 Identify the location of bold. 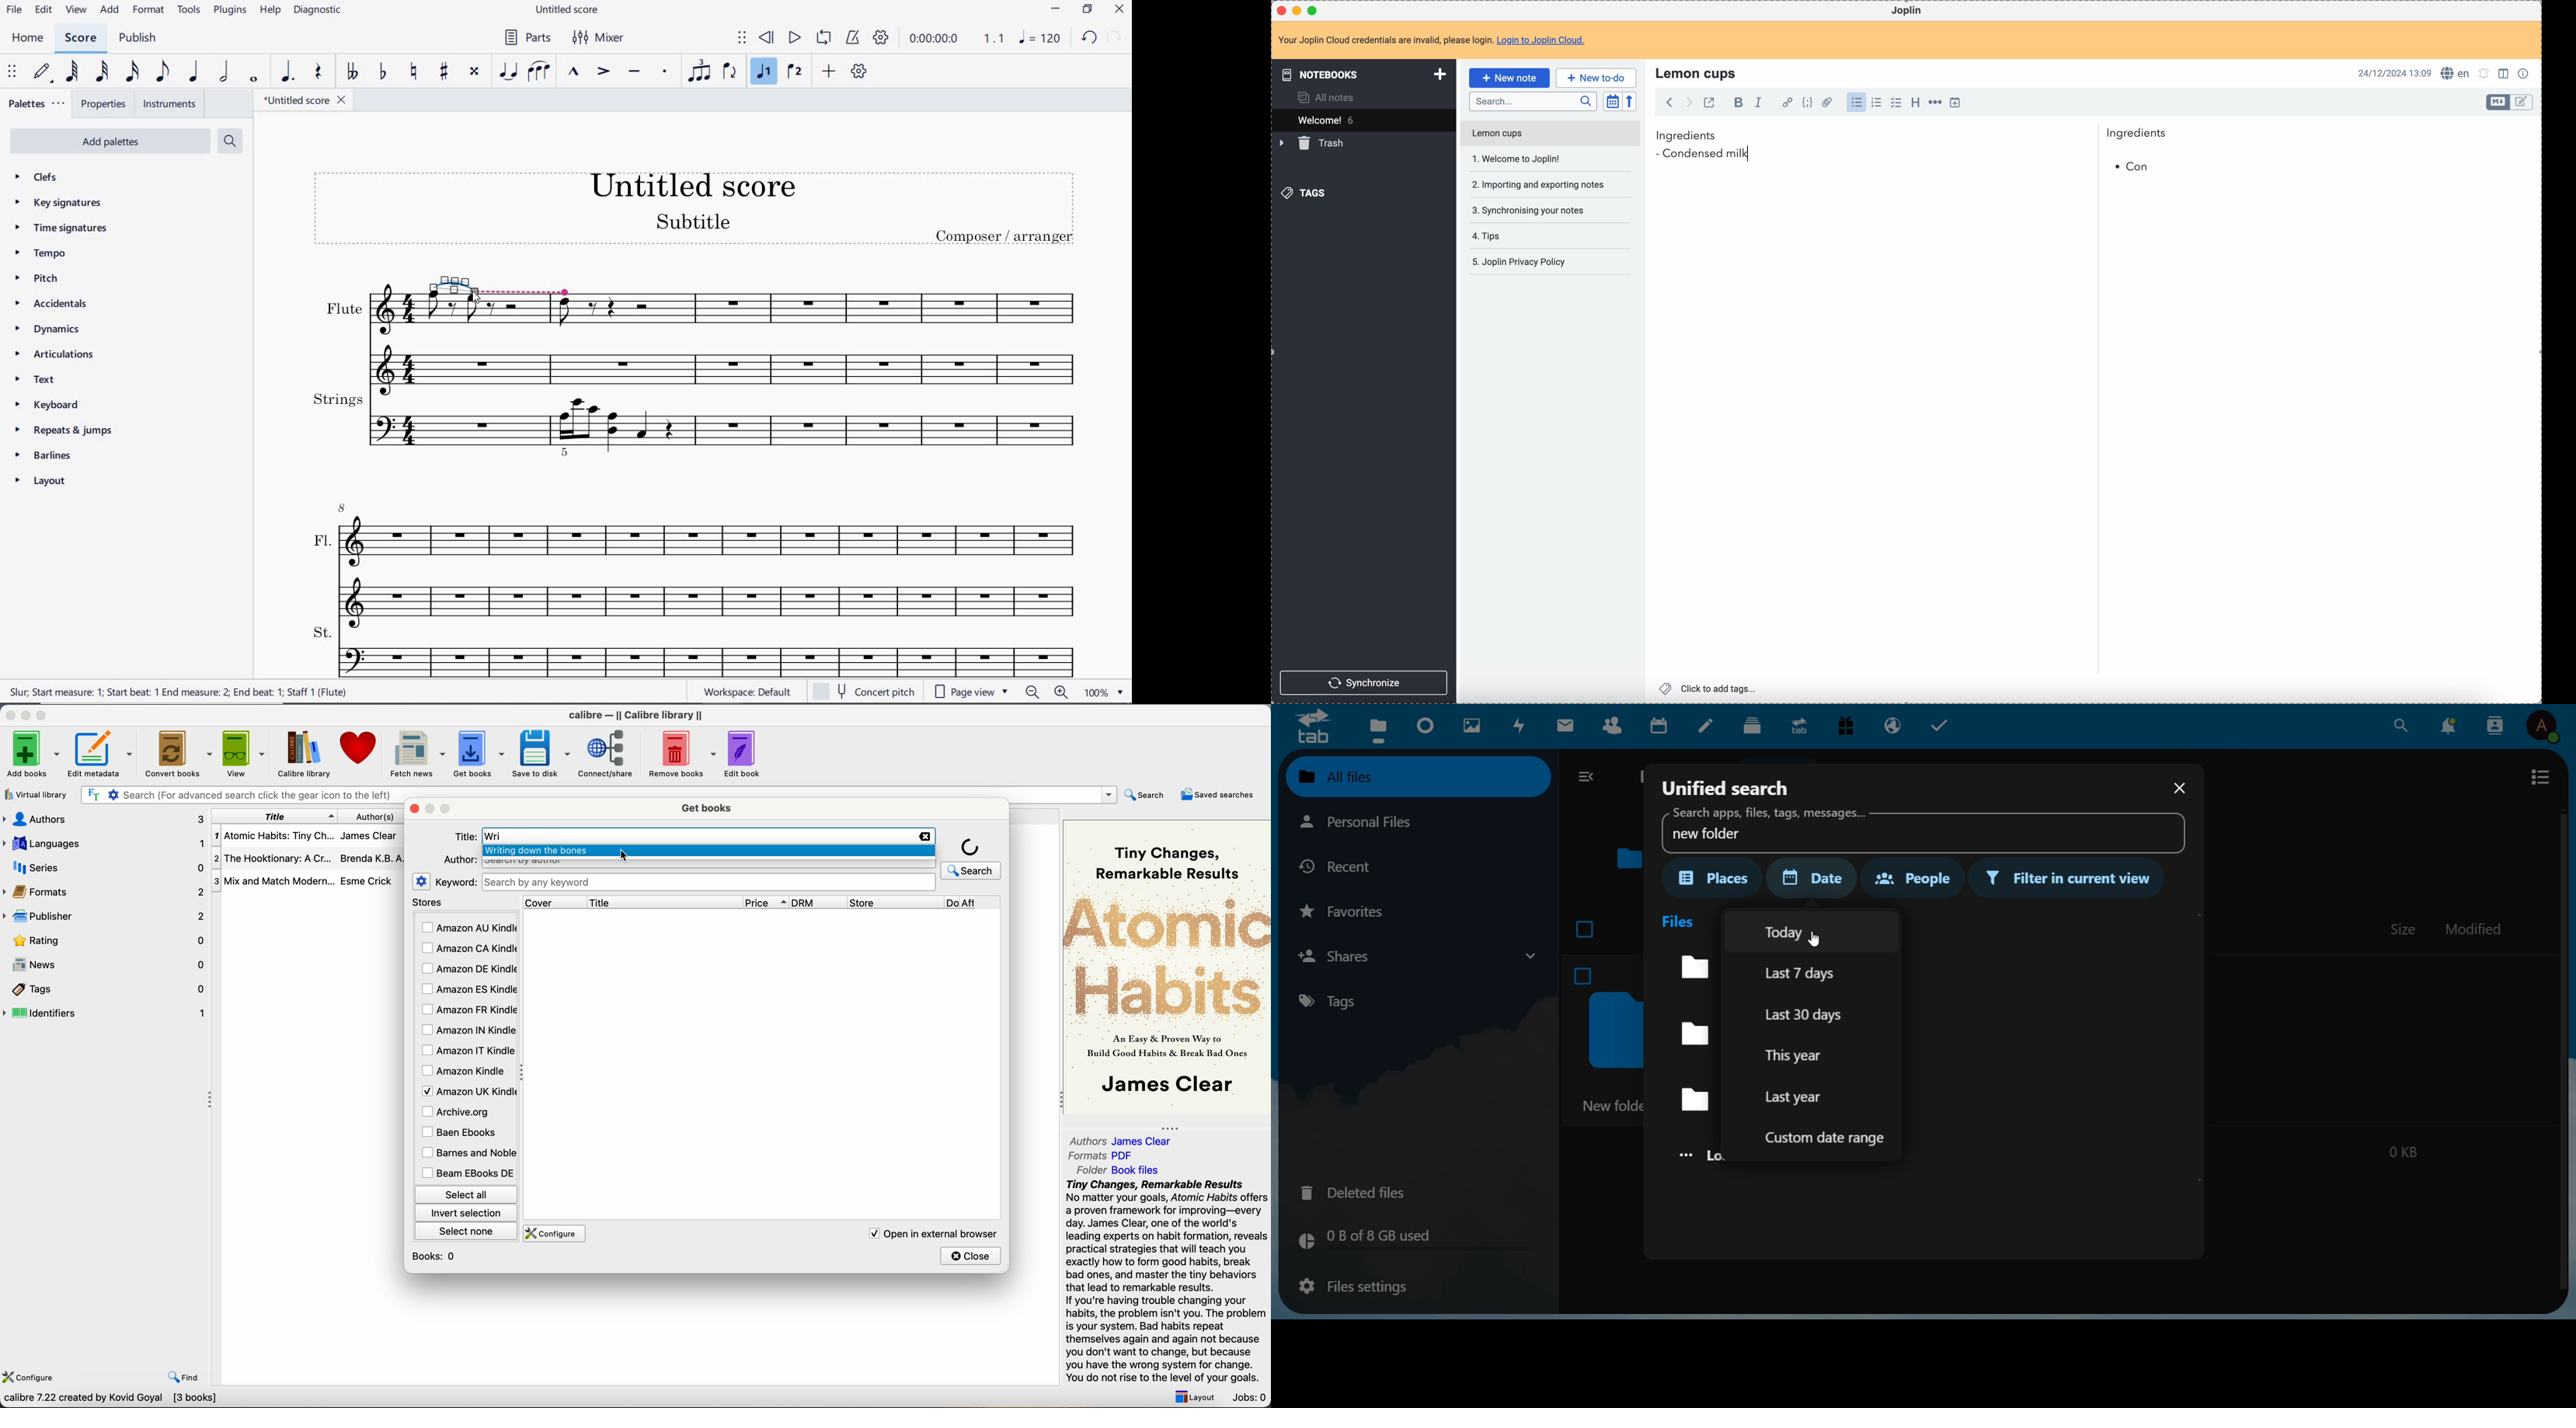
(1736, 103).